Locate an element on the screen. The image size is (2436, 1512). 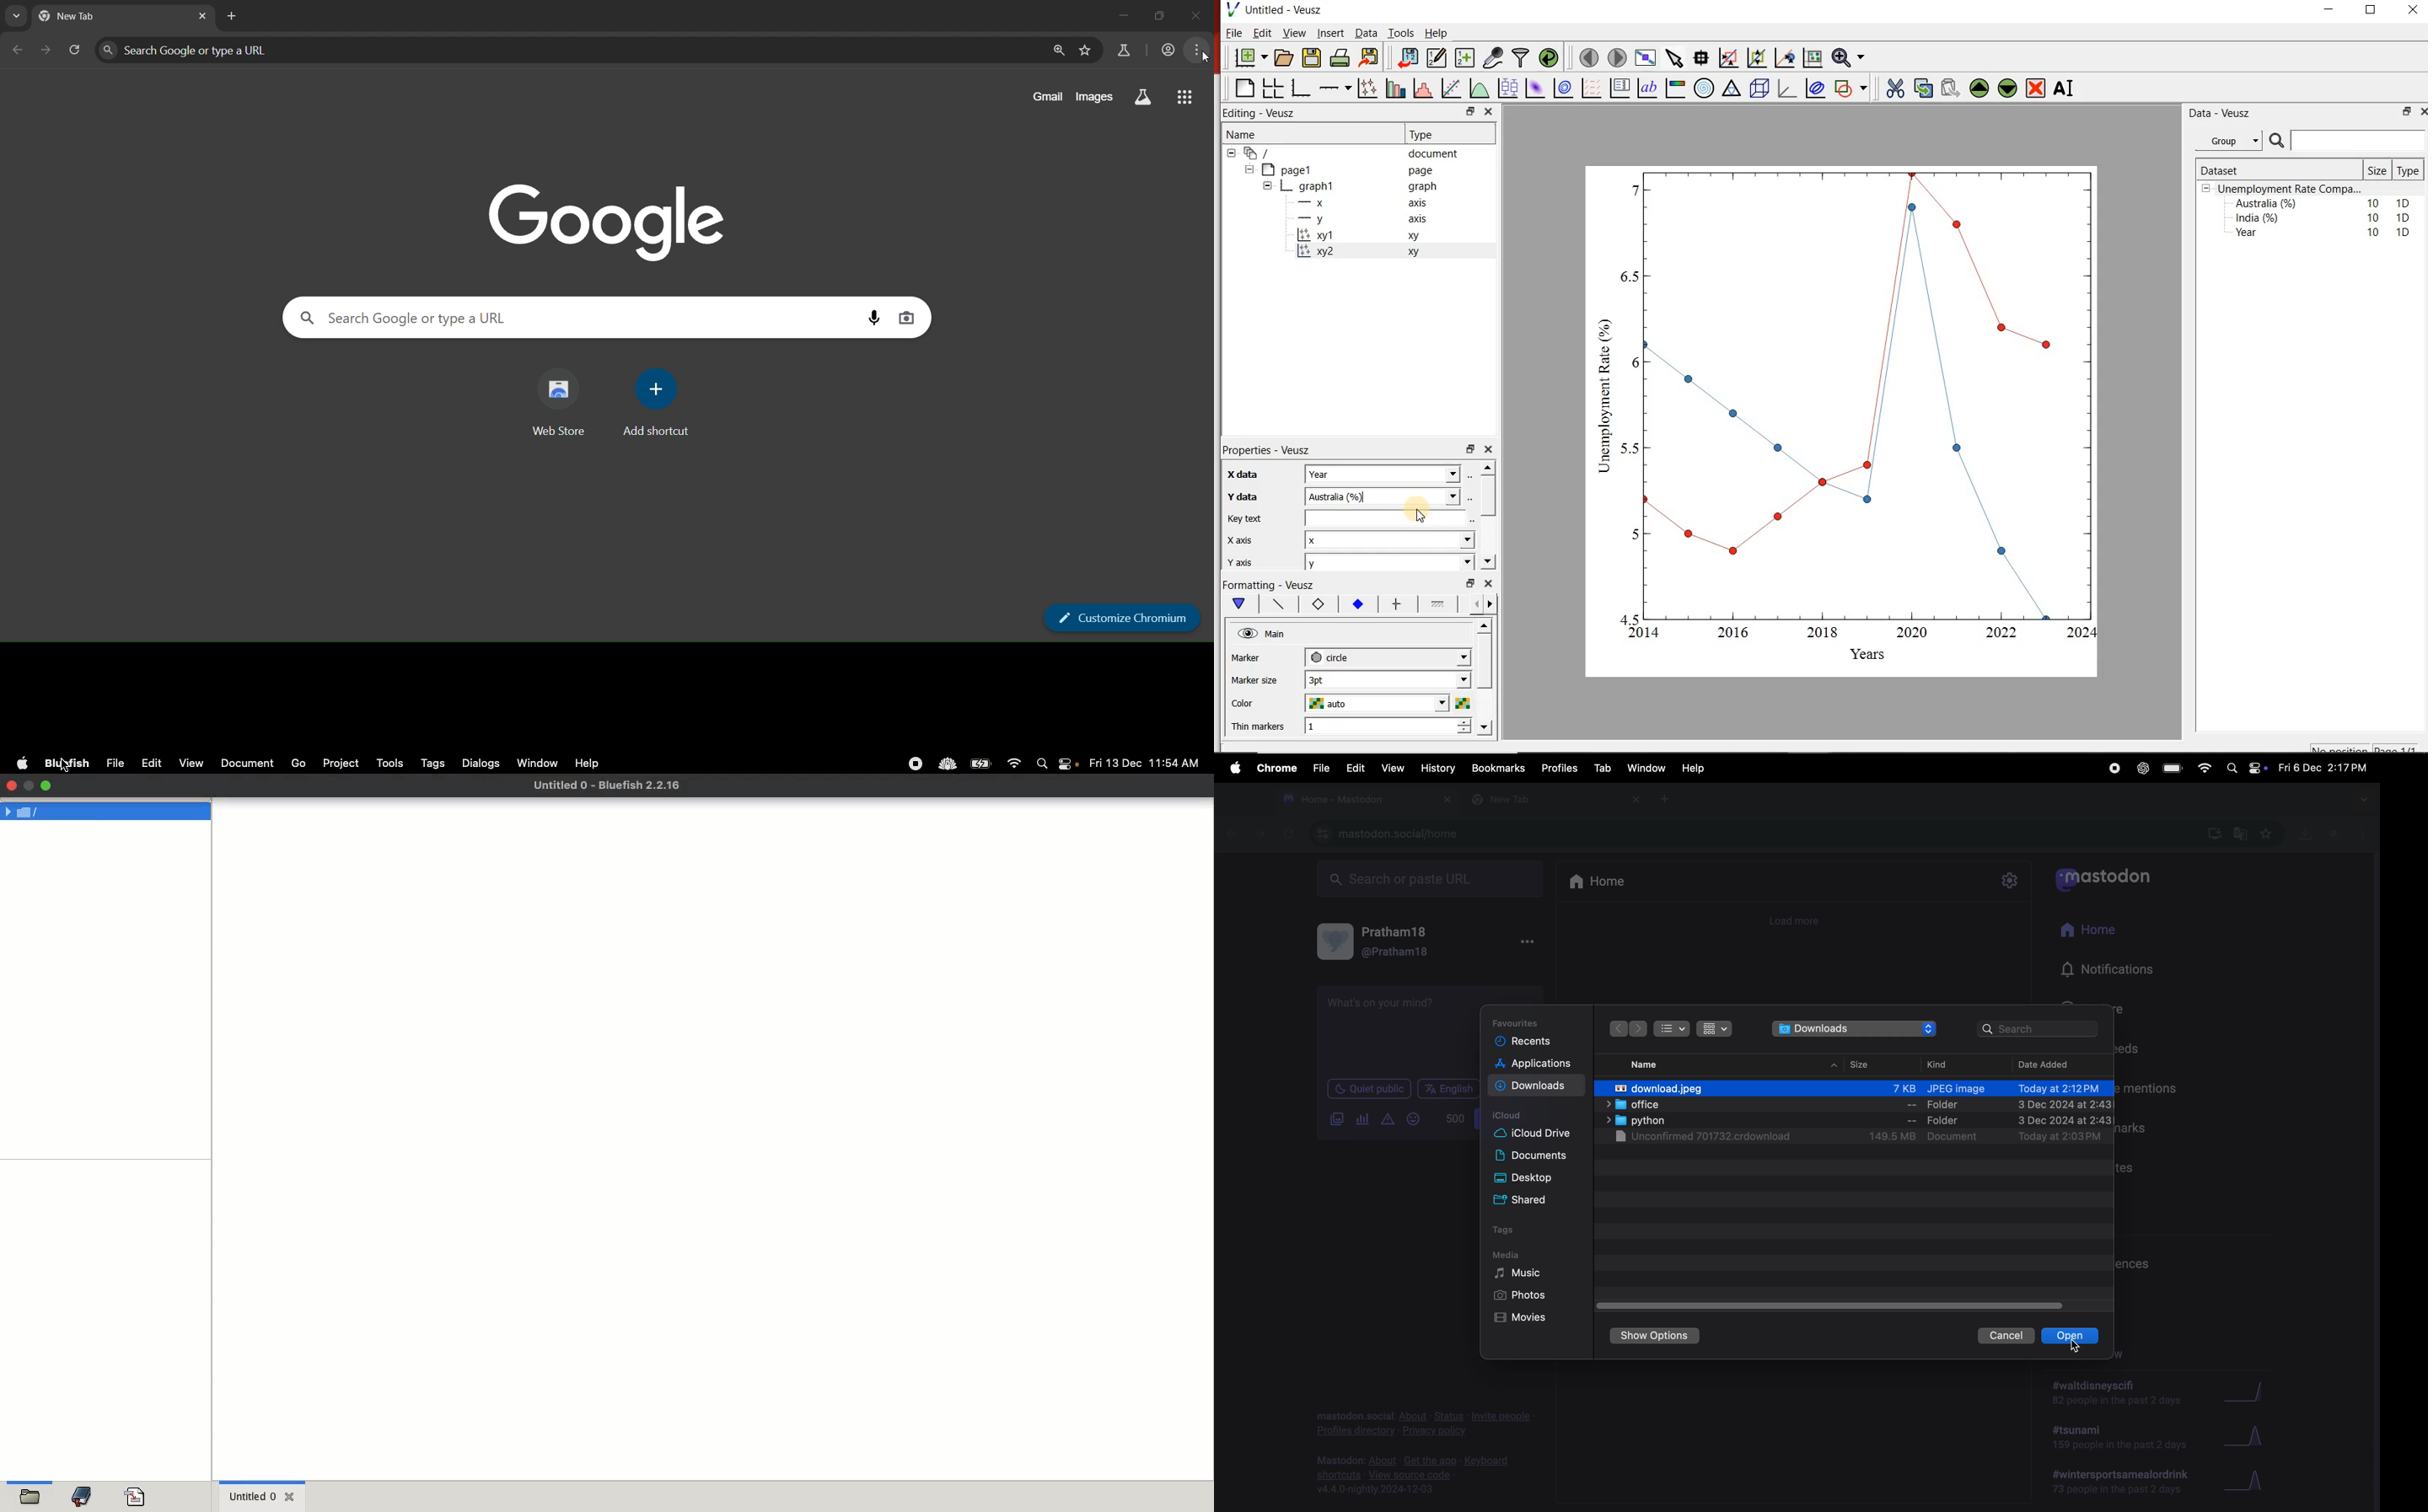
Date time is located at coordinates (1150, 763).